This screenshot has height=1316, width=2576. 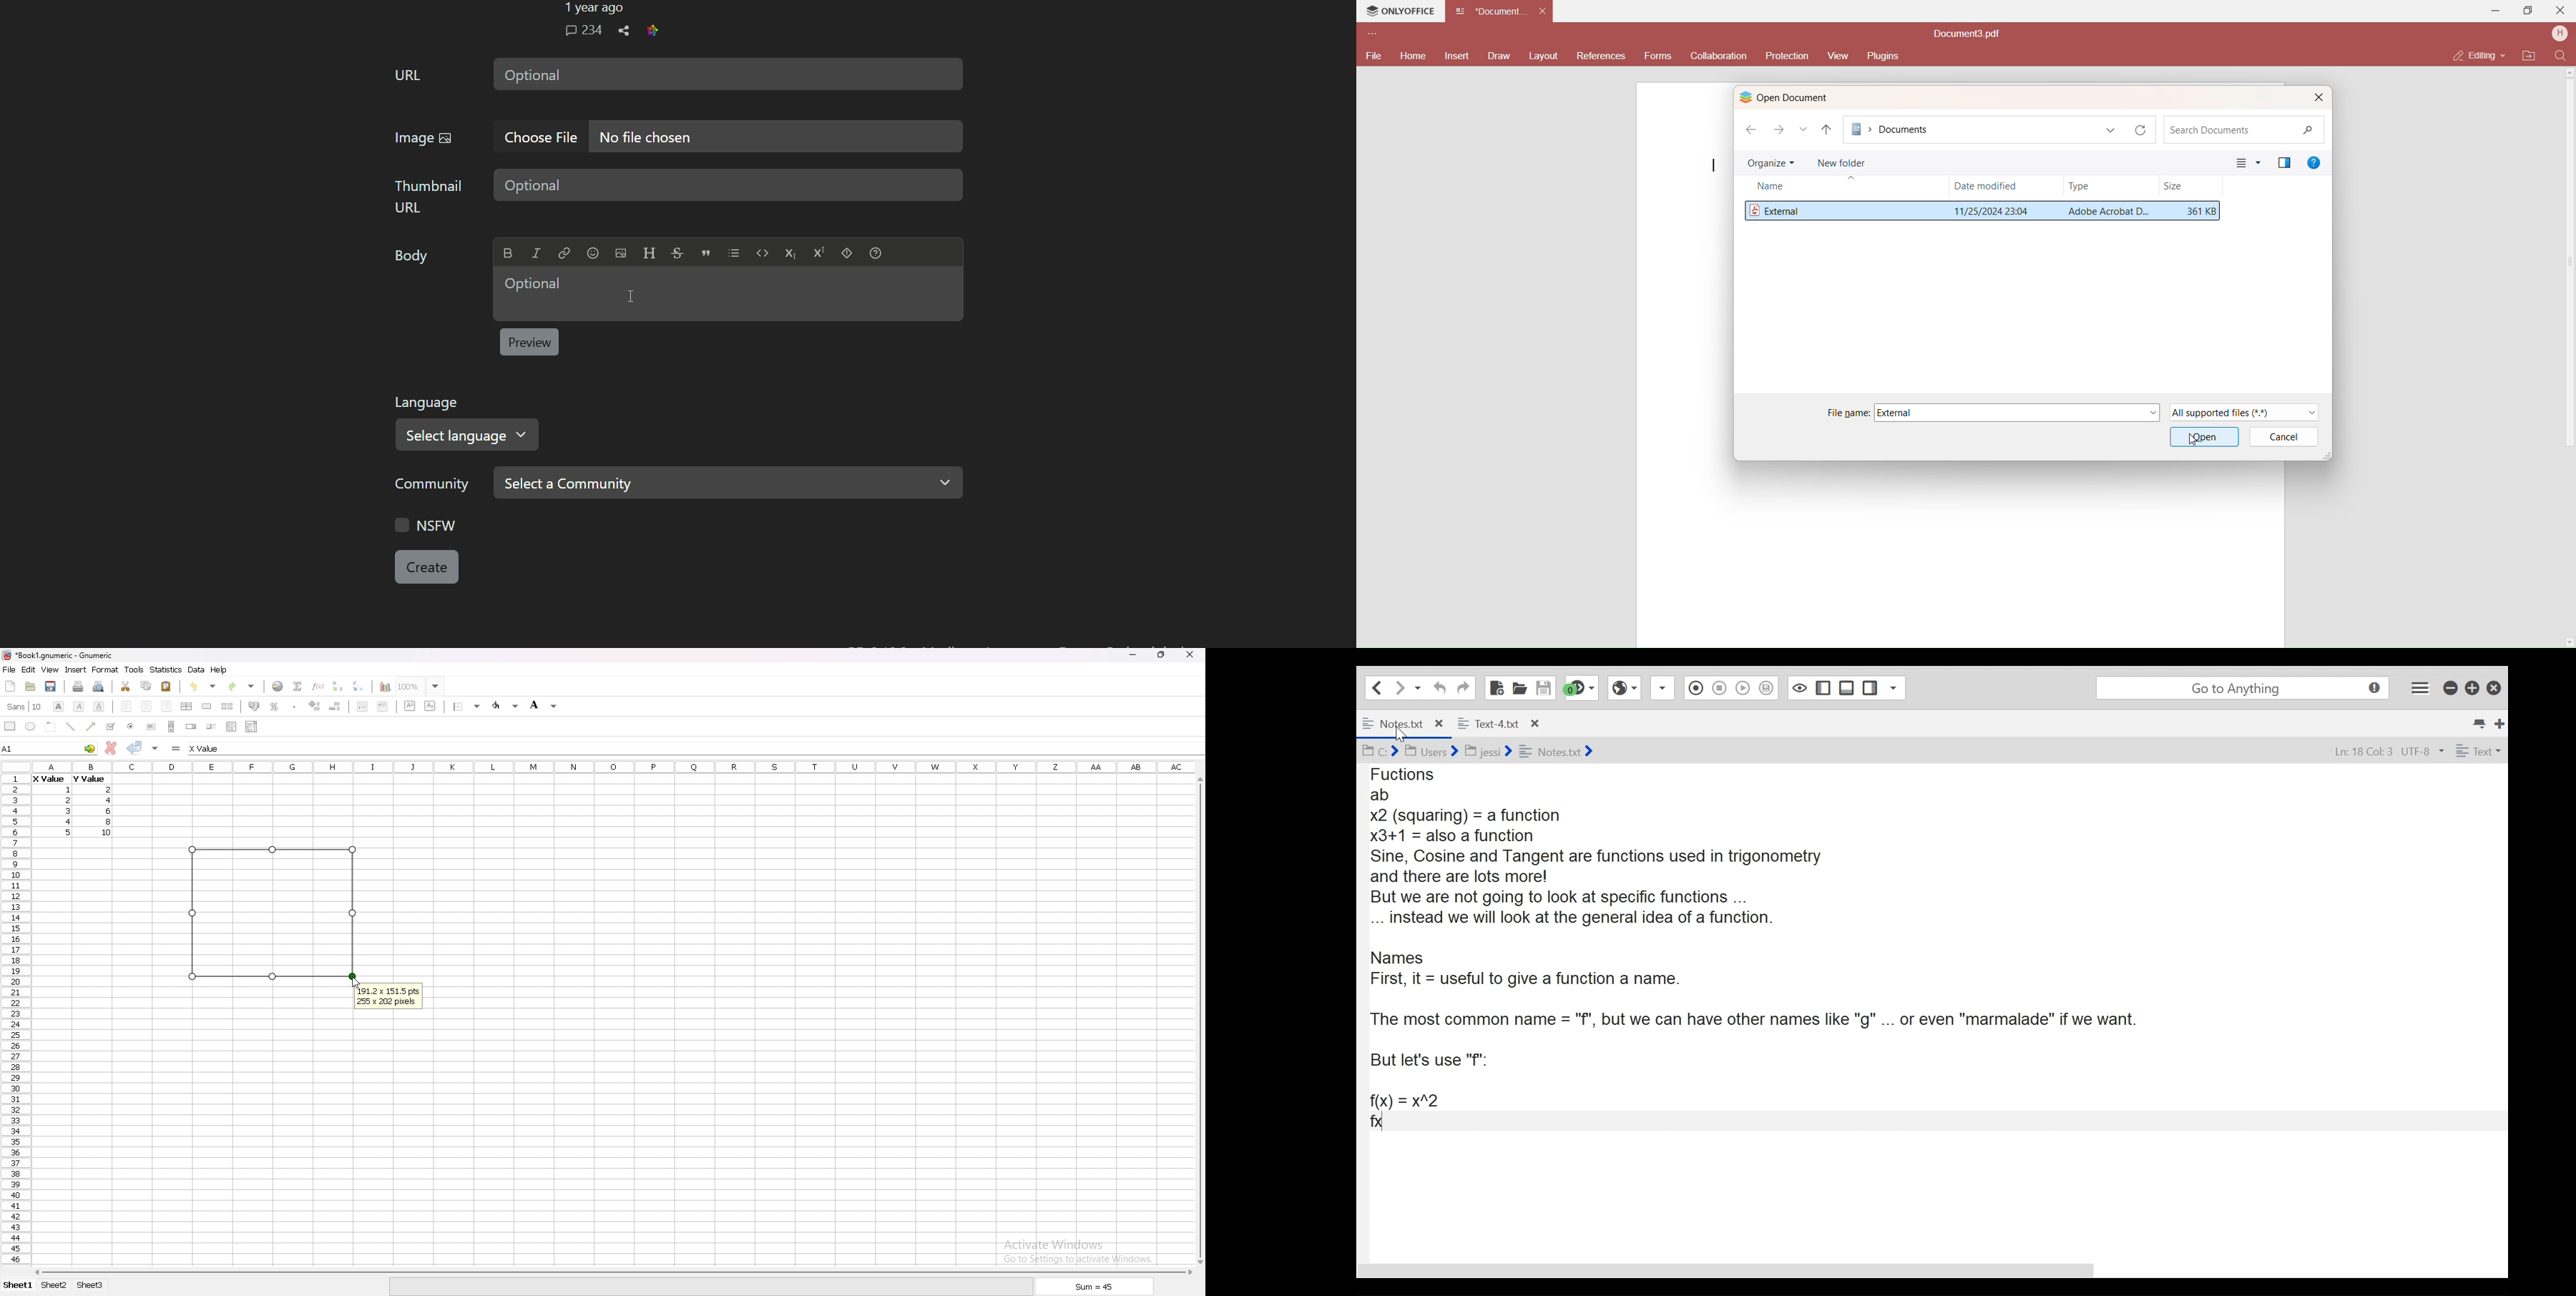 I want to click on Path, so click(x=1973, y=129).